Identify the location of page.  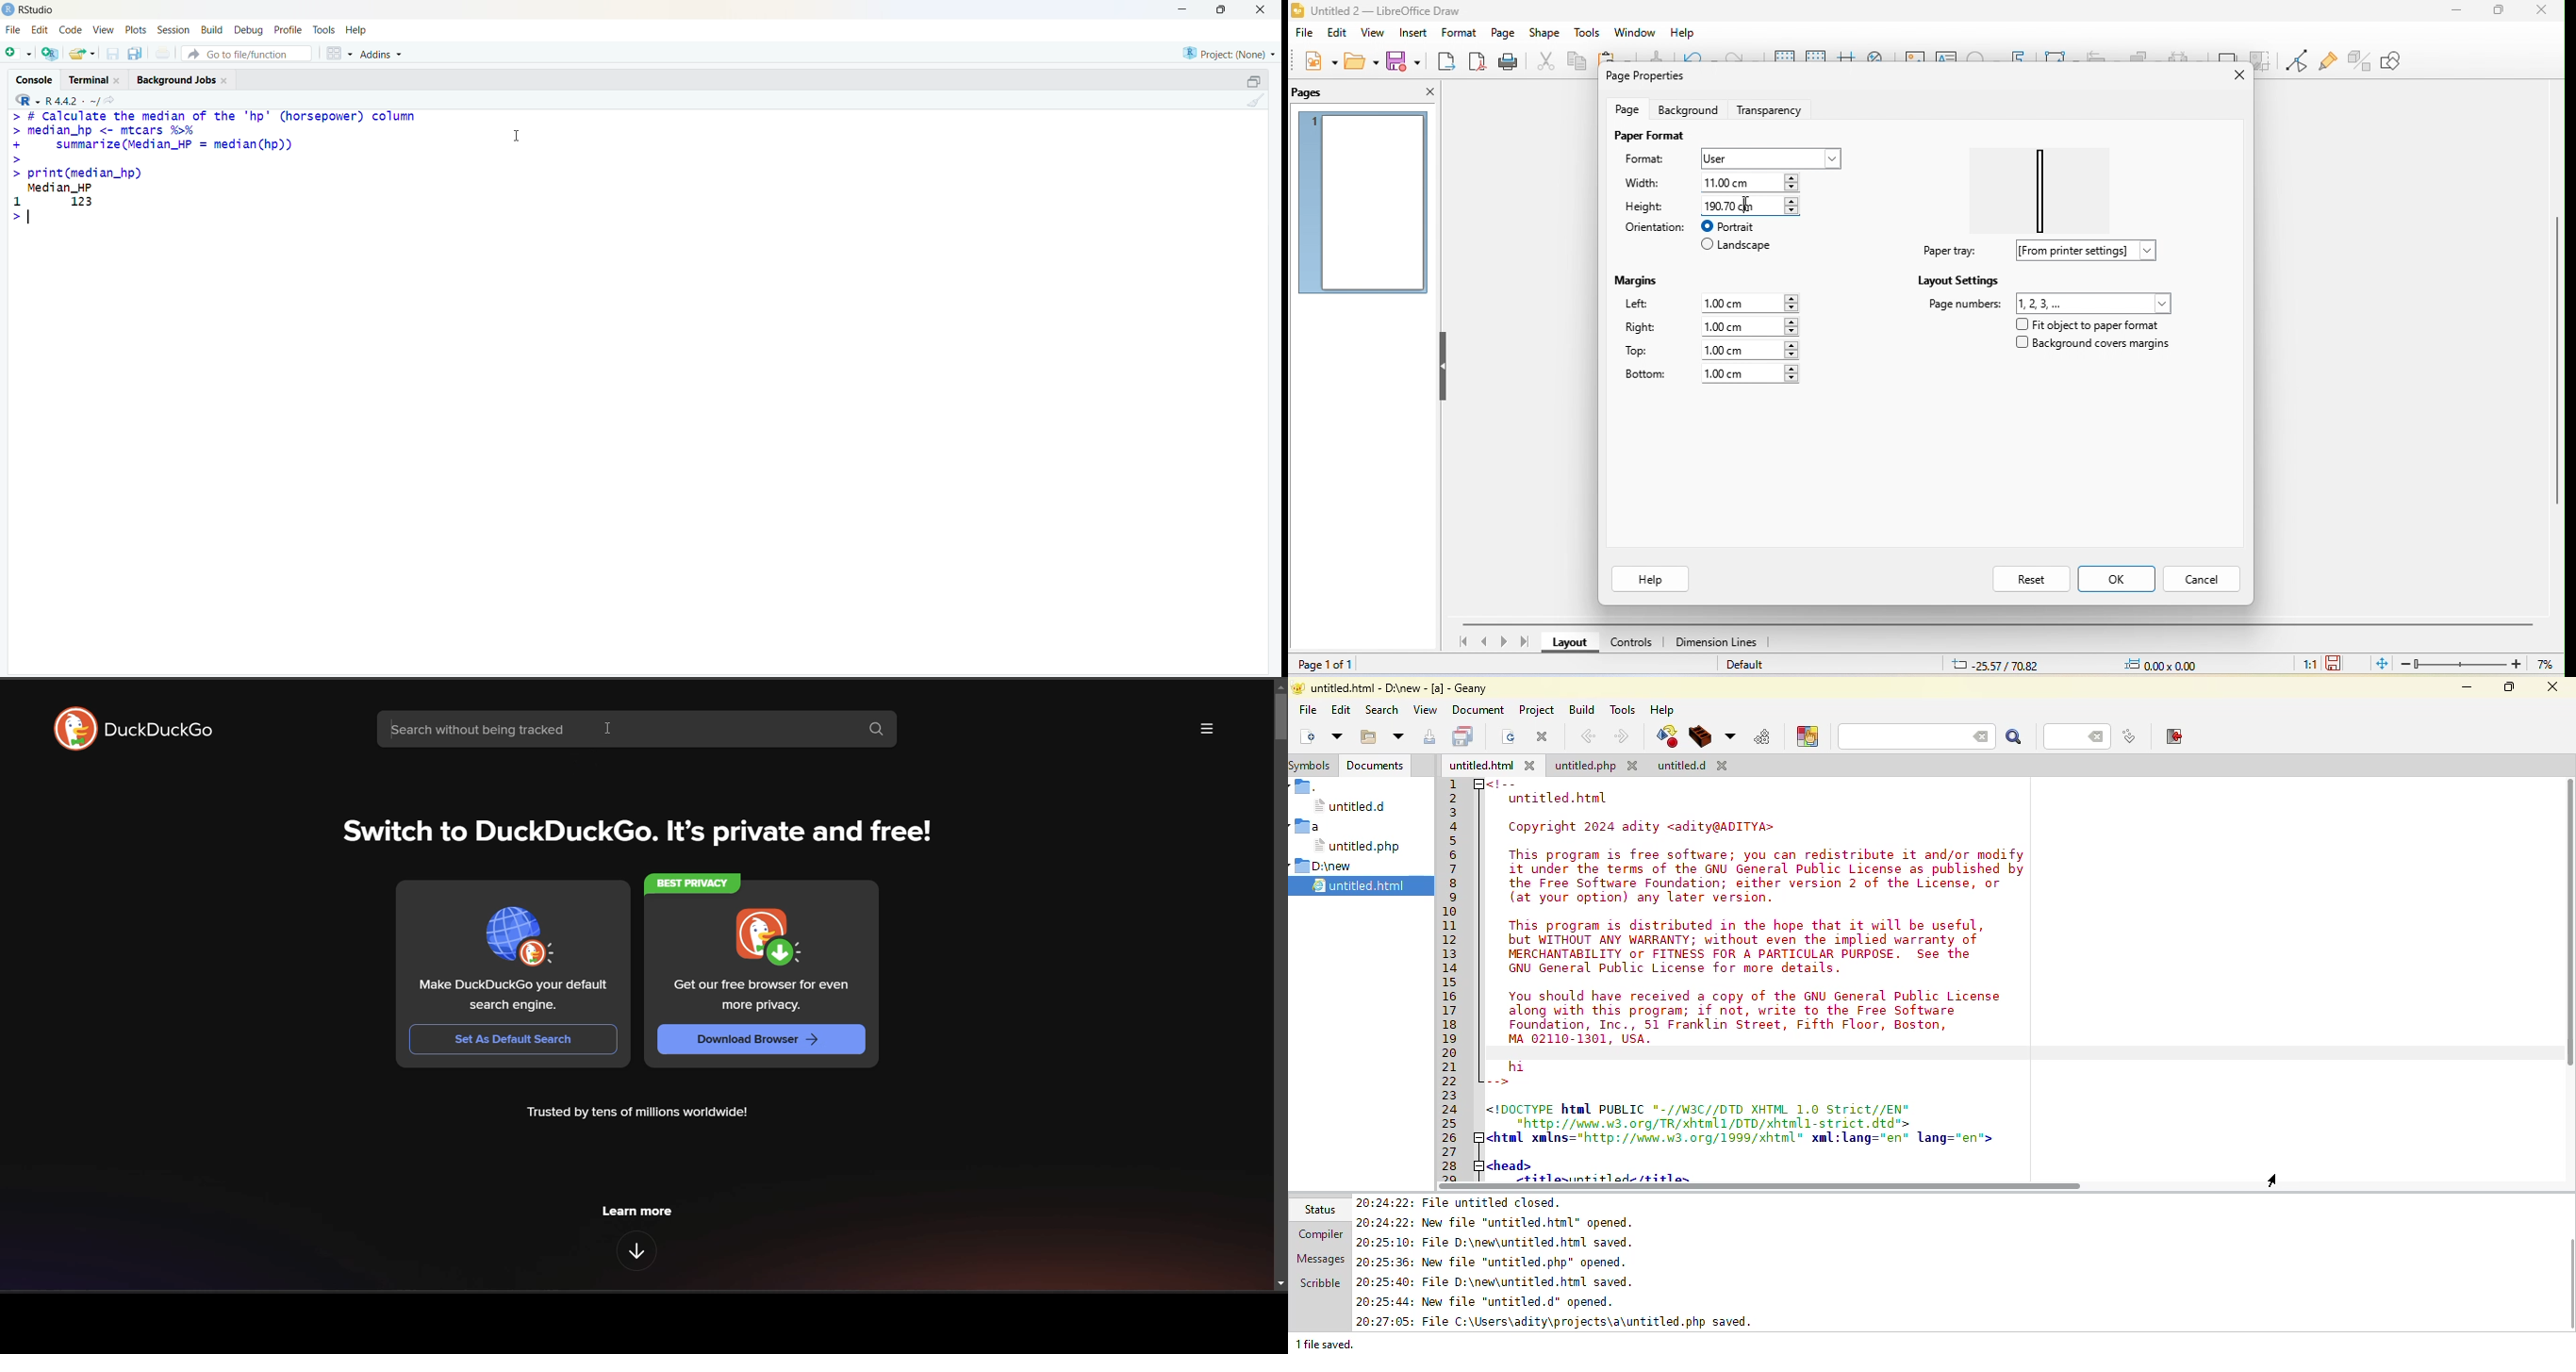
(1630, 108).